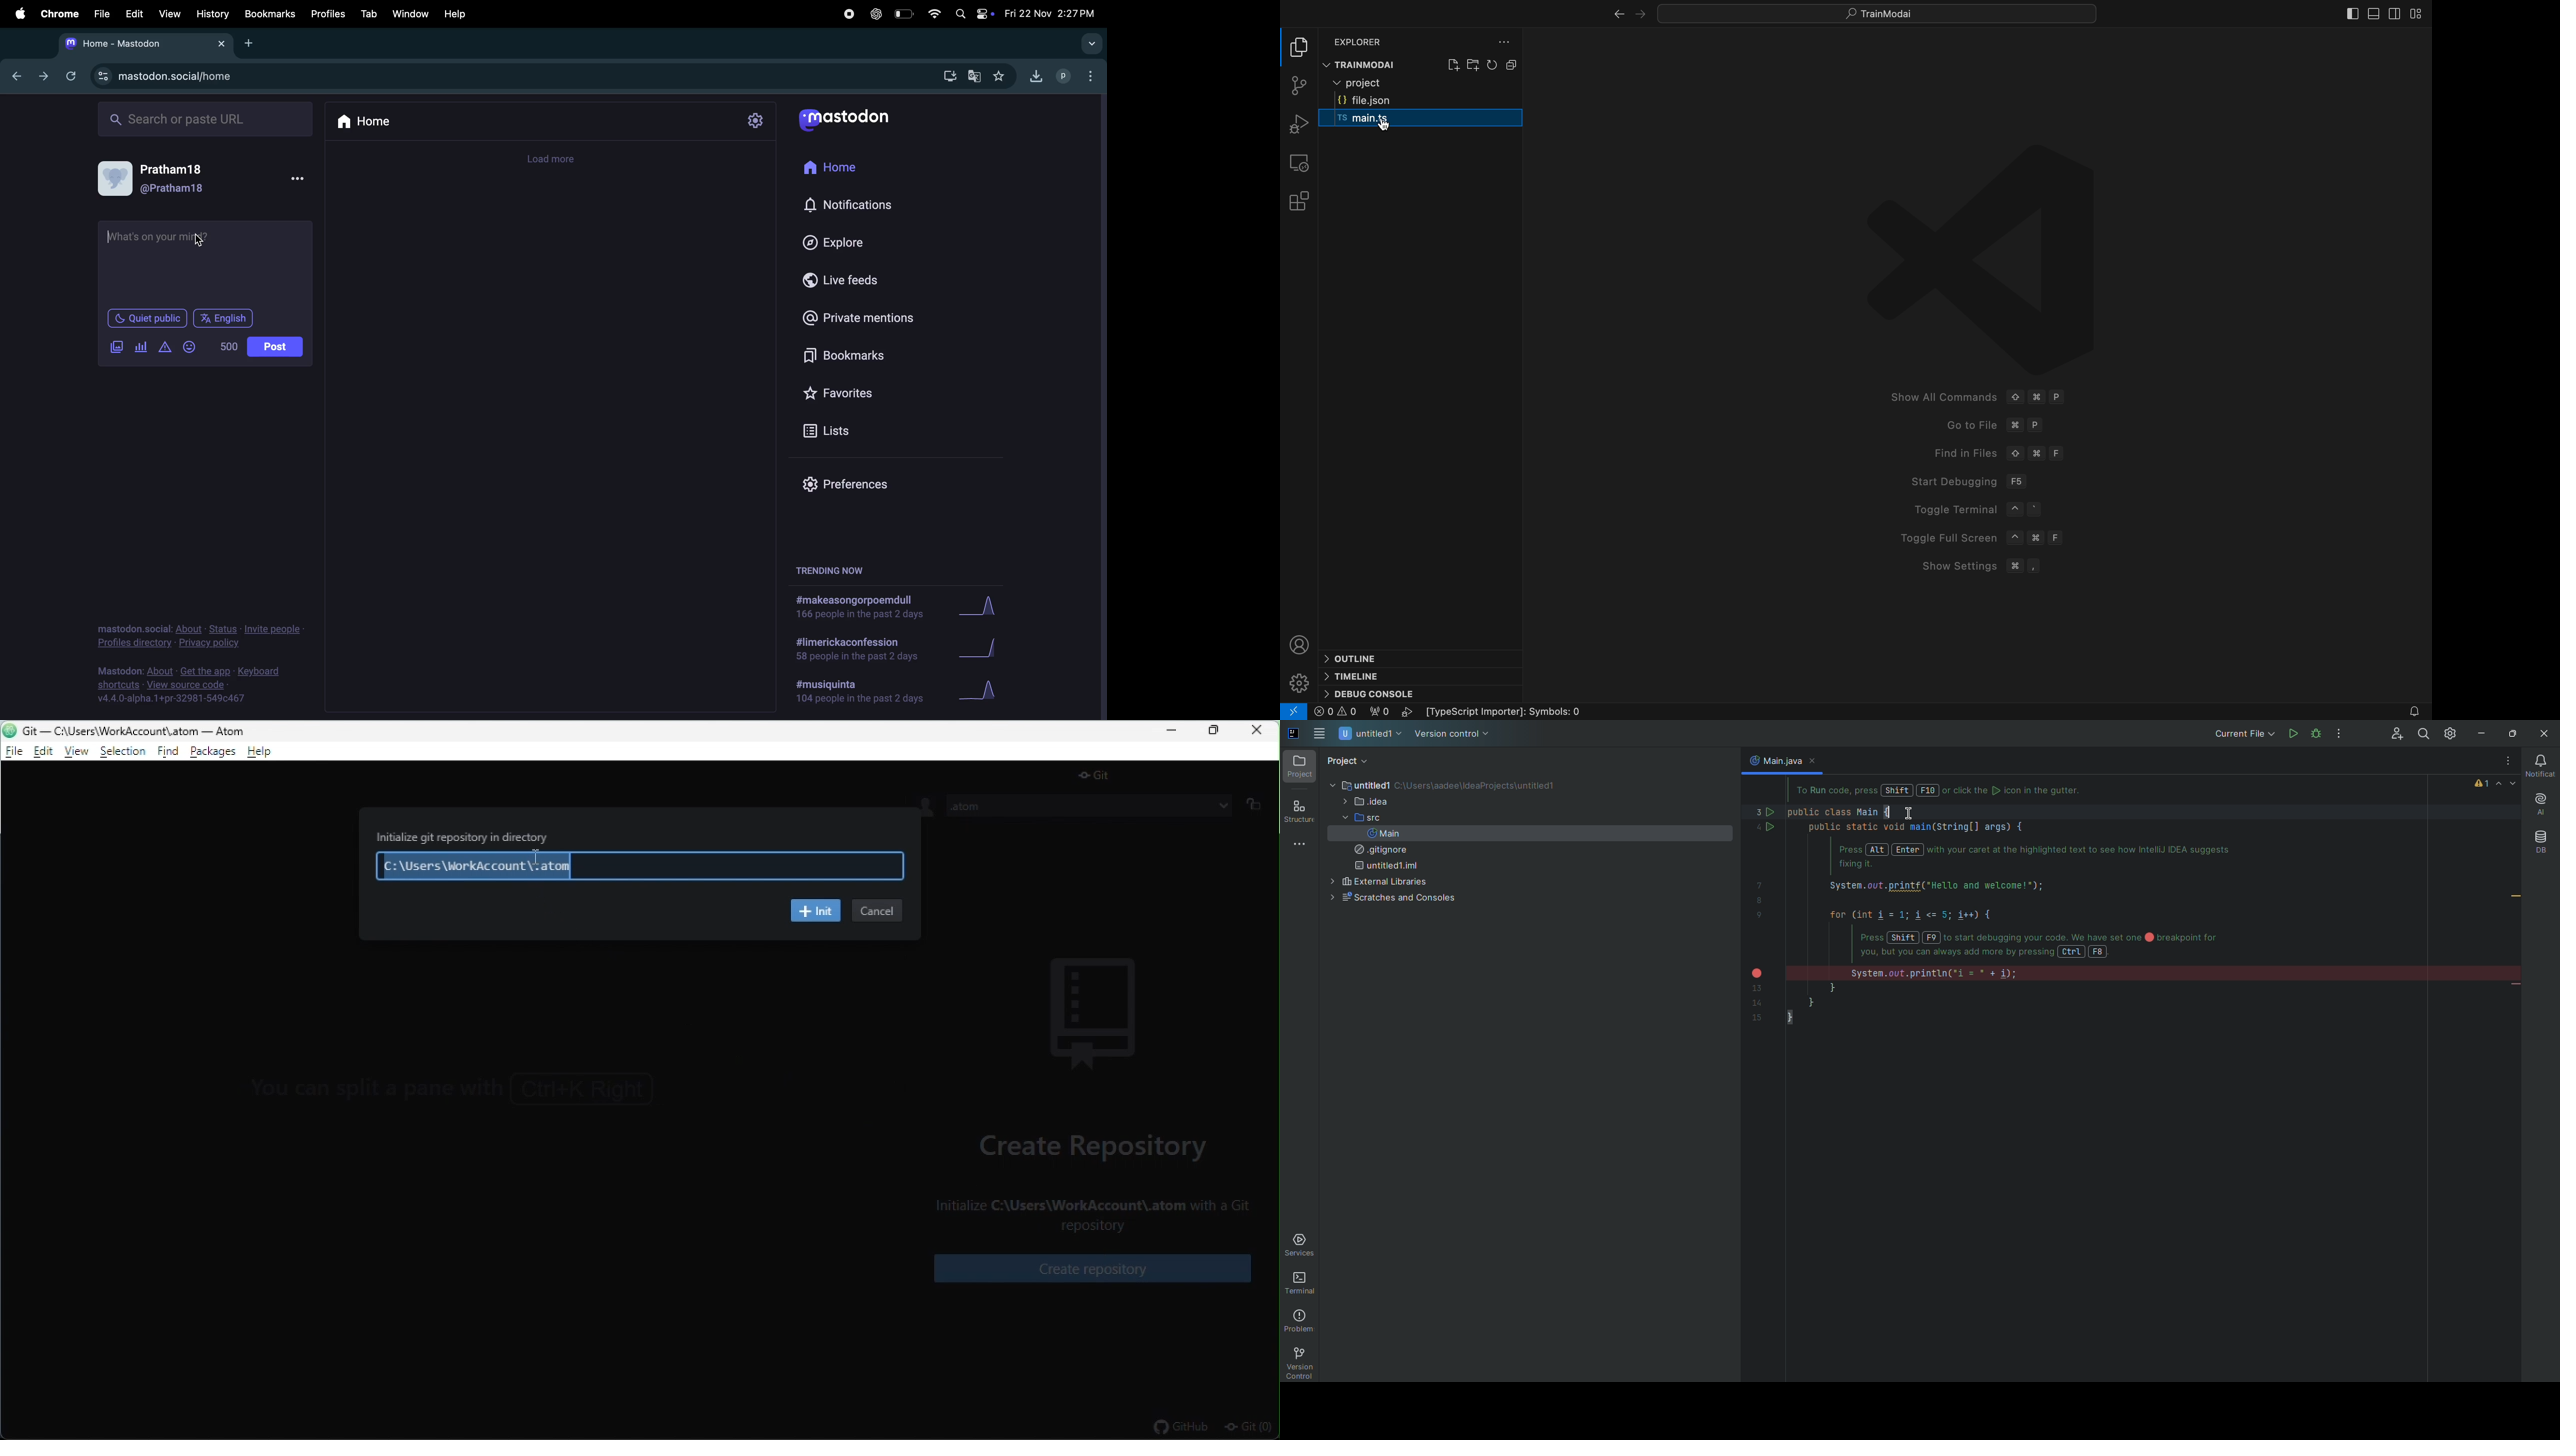 The image size is (2576, 1456). I want to click on favourites, so click(1000, 76).